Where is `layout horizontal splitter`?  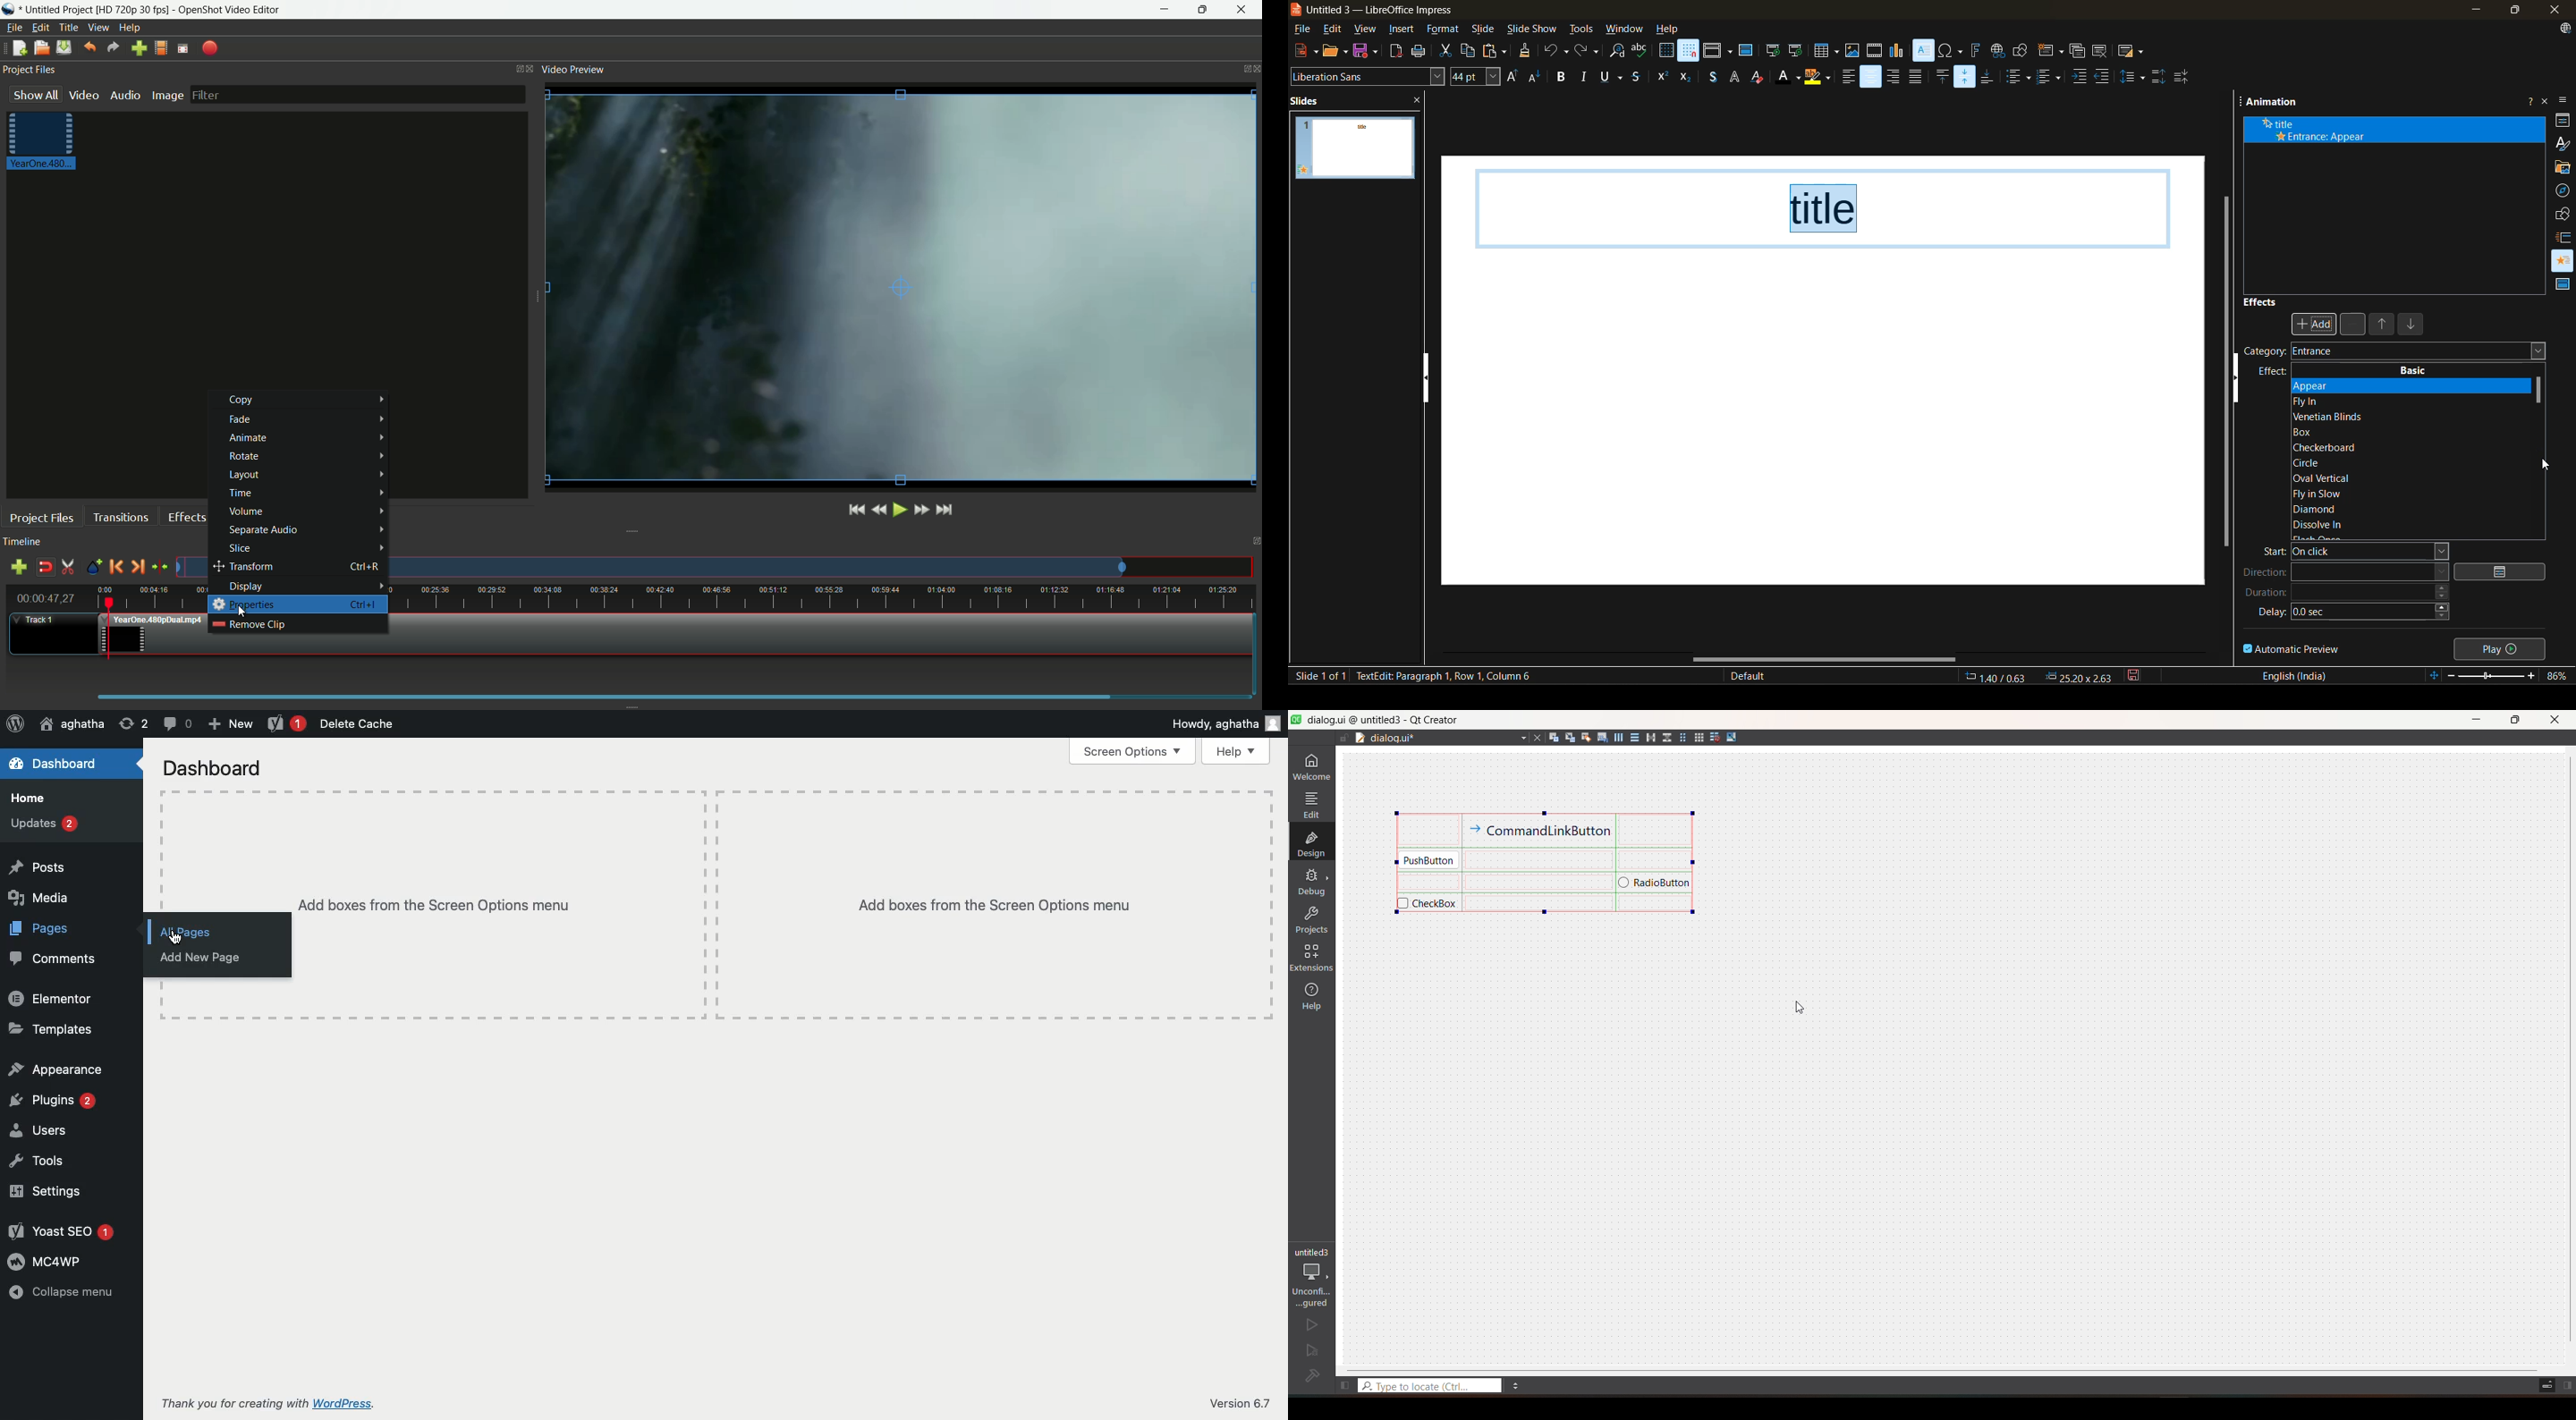 layout horizontal splitter is located at coordinates (1648, 737).